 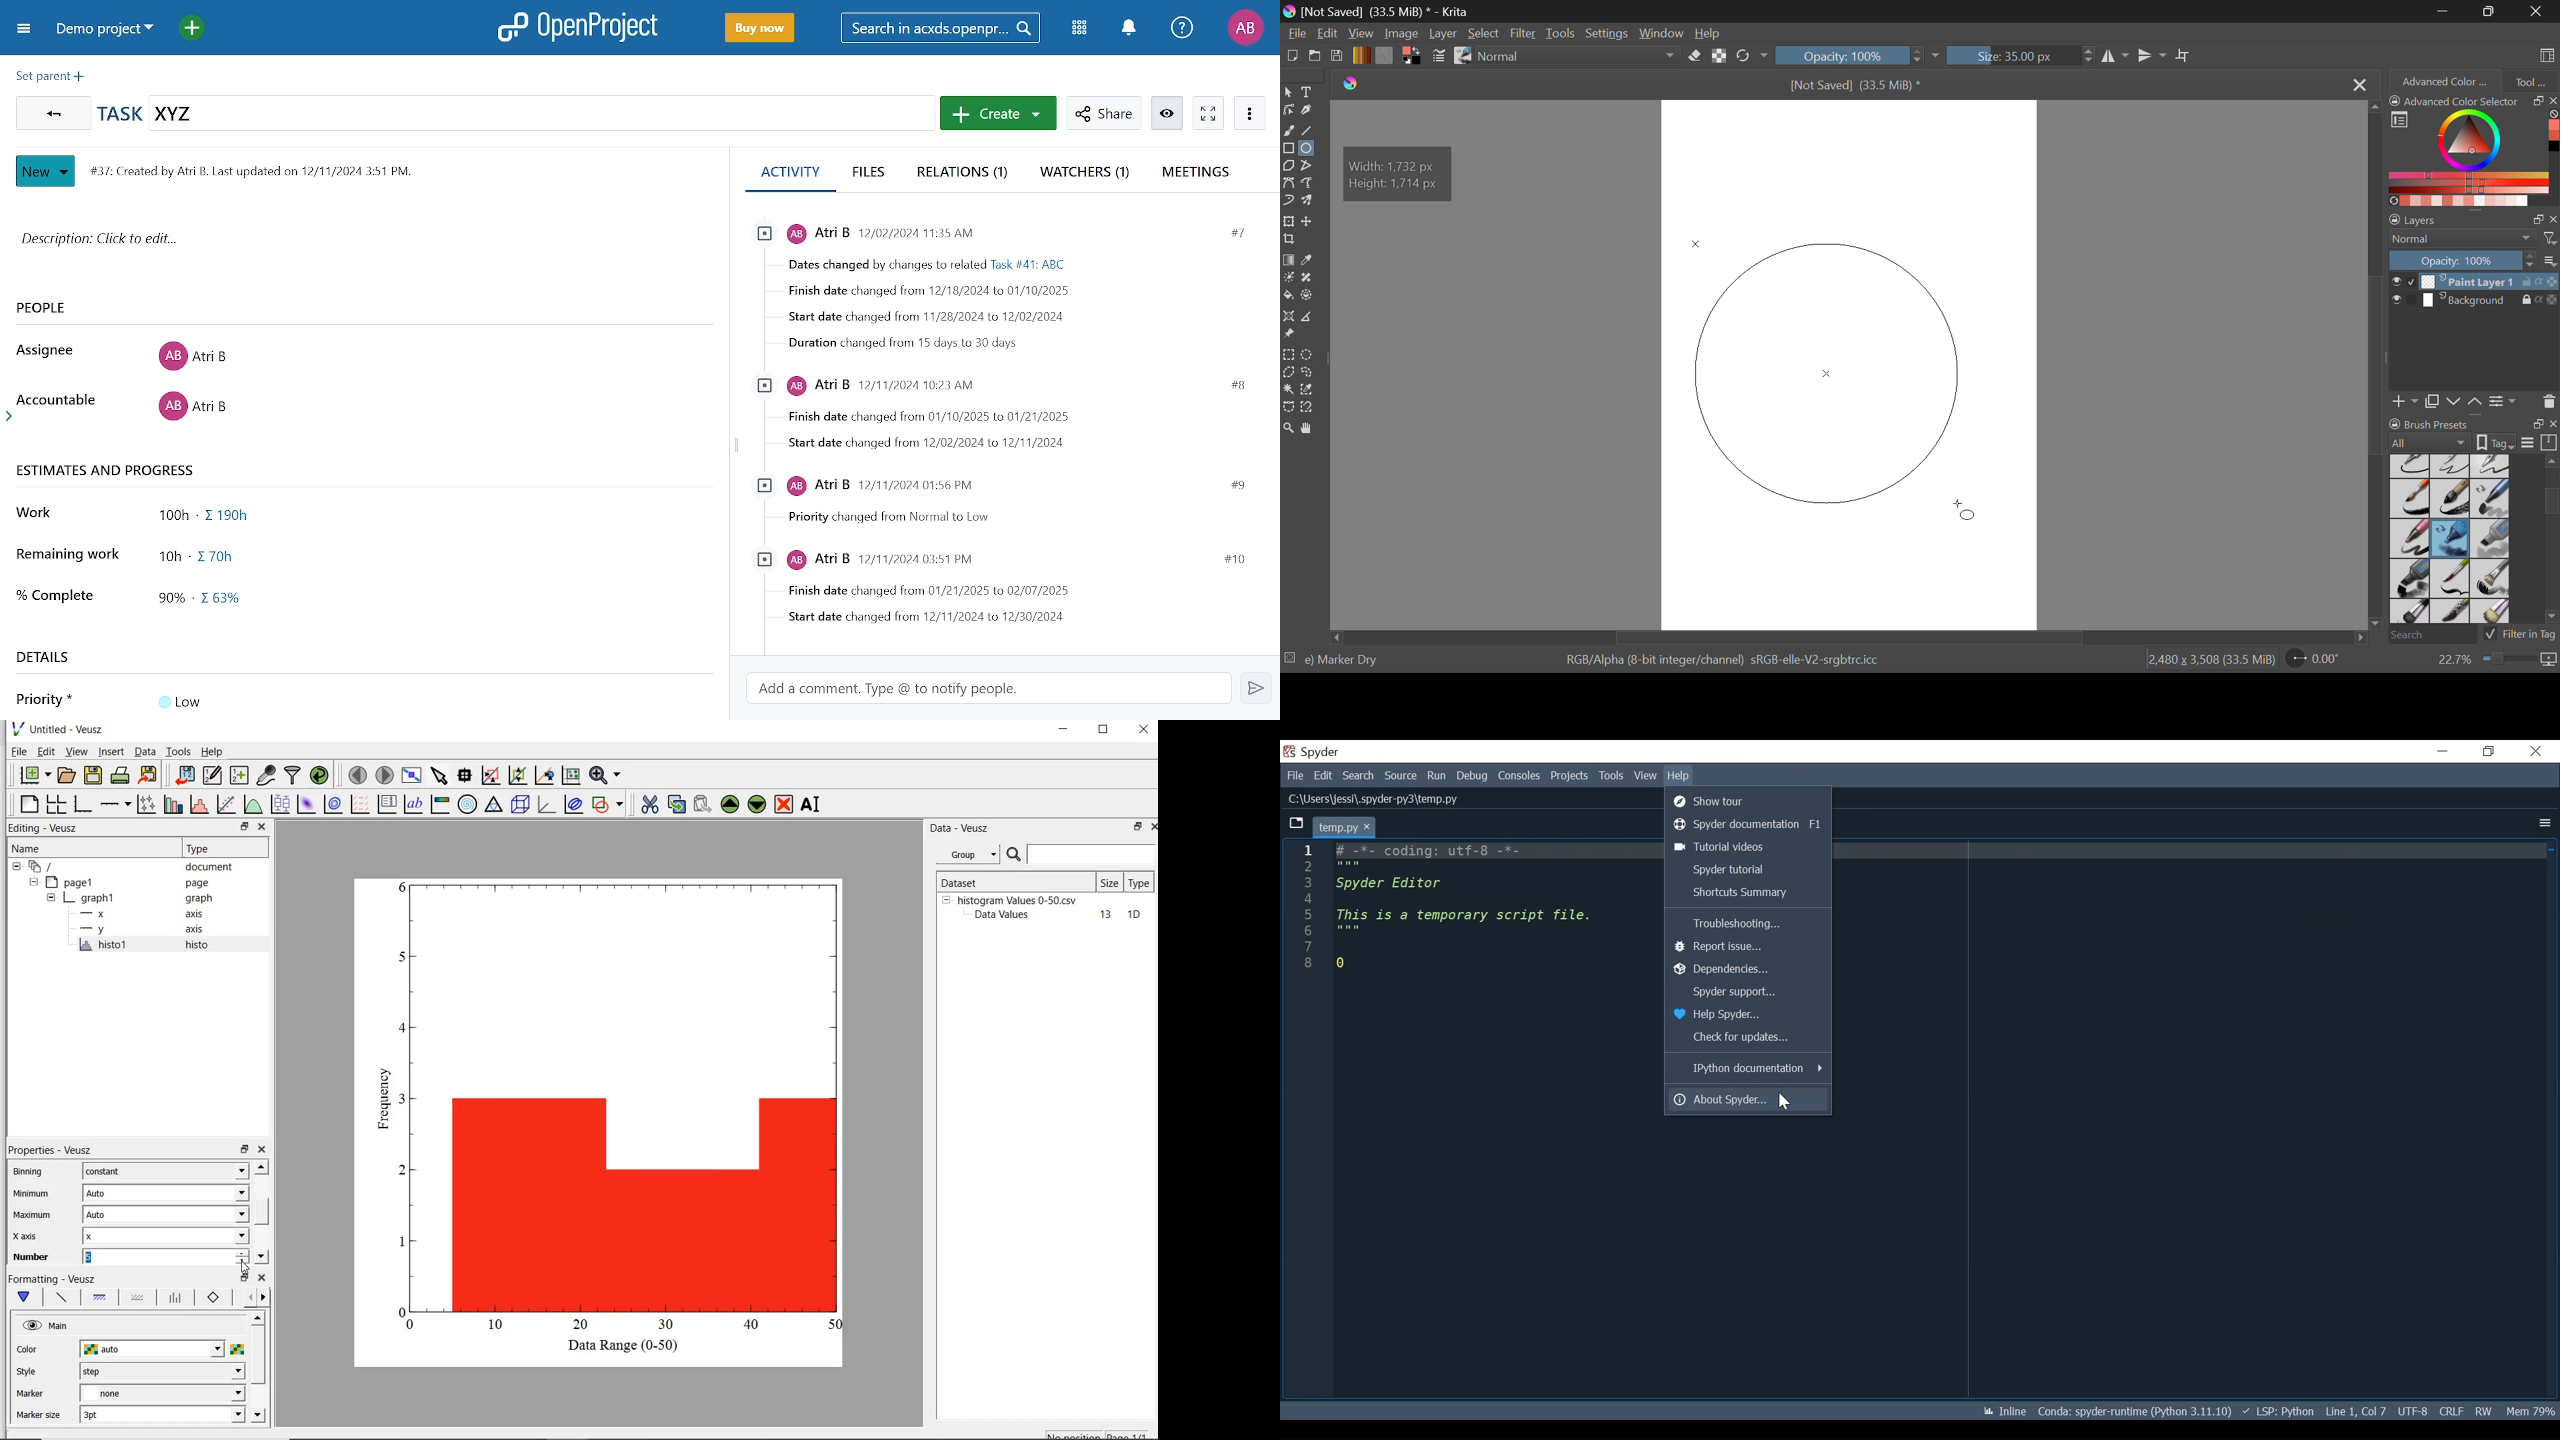 What do you see at coordinates (1293, 774) in the screenshot?
I see `File` at bounding box center [1293, 774].